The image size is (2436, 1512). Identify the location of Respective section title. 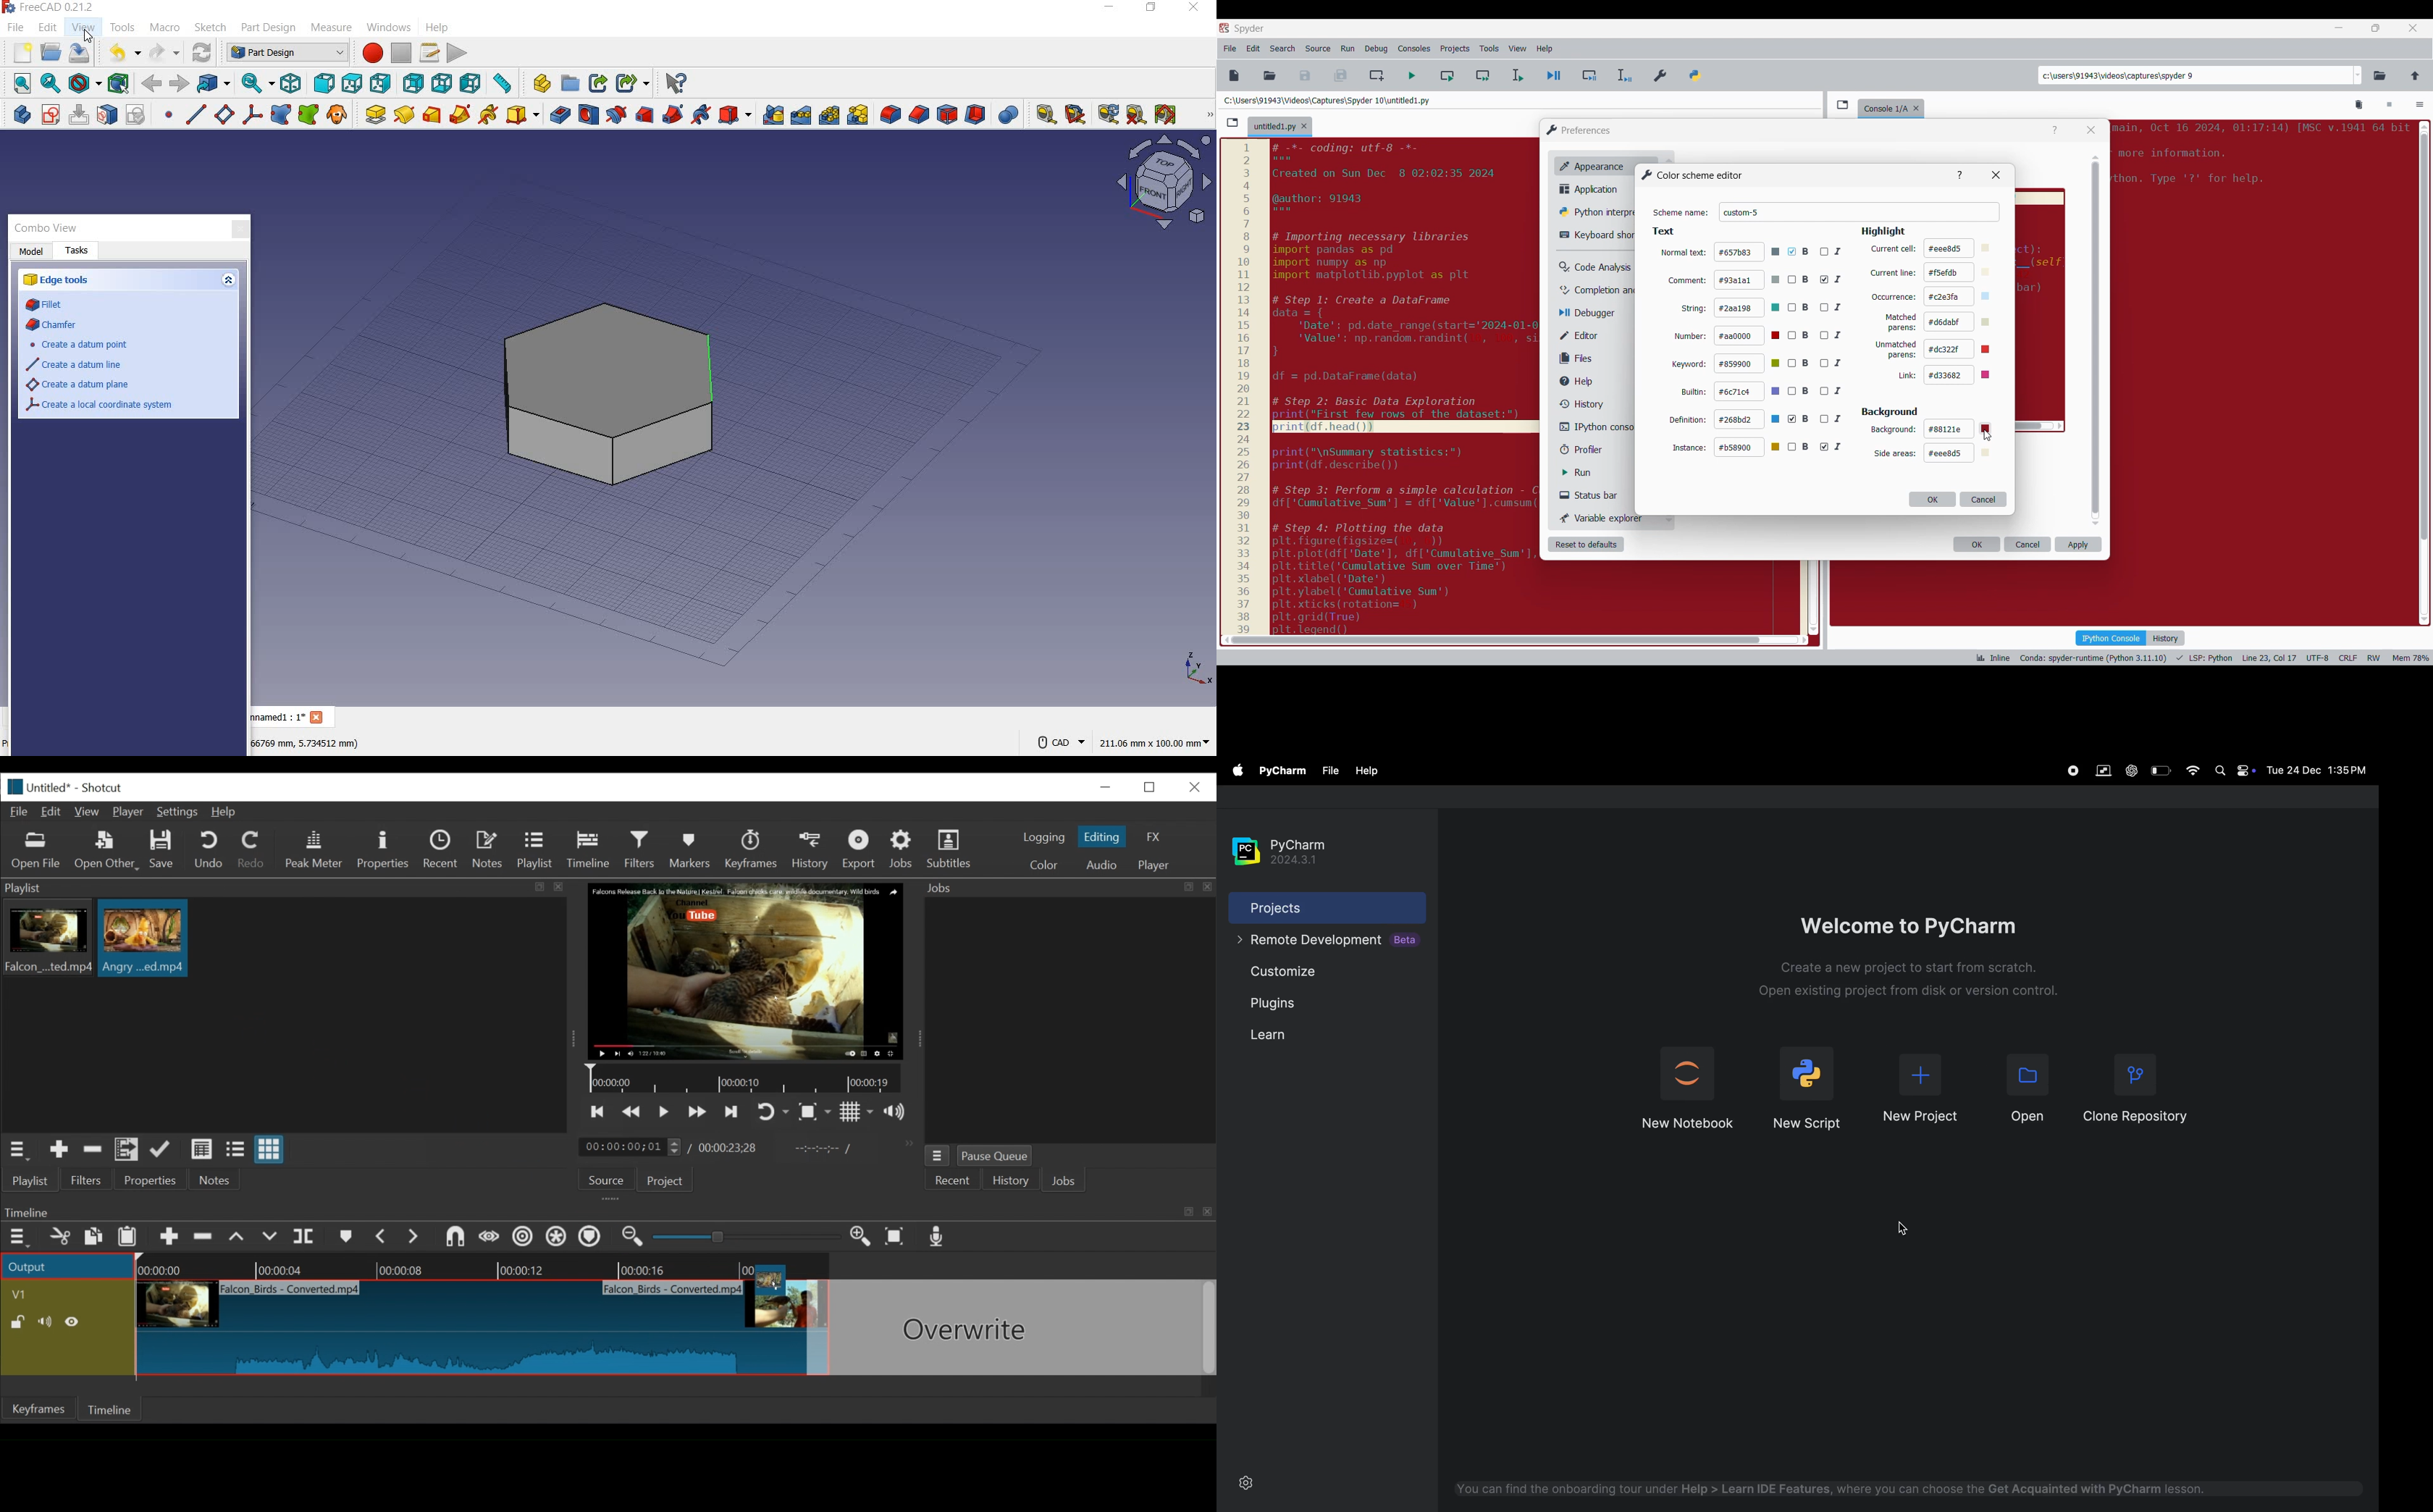
(1780, 232).